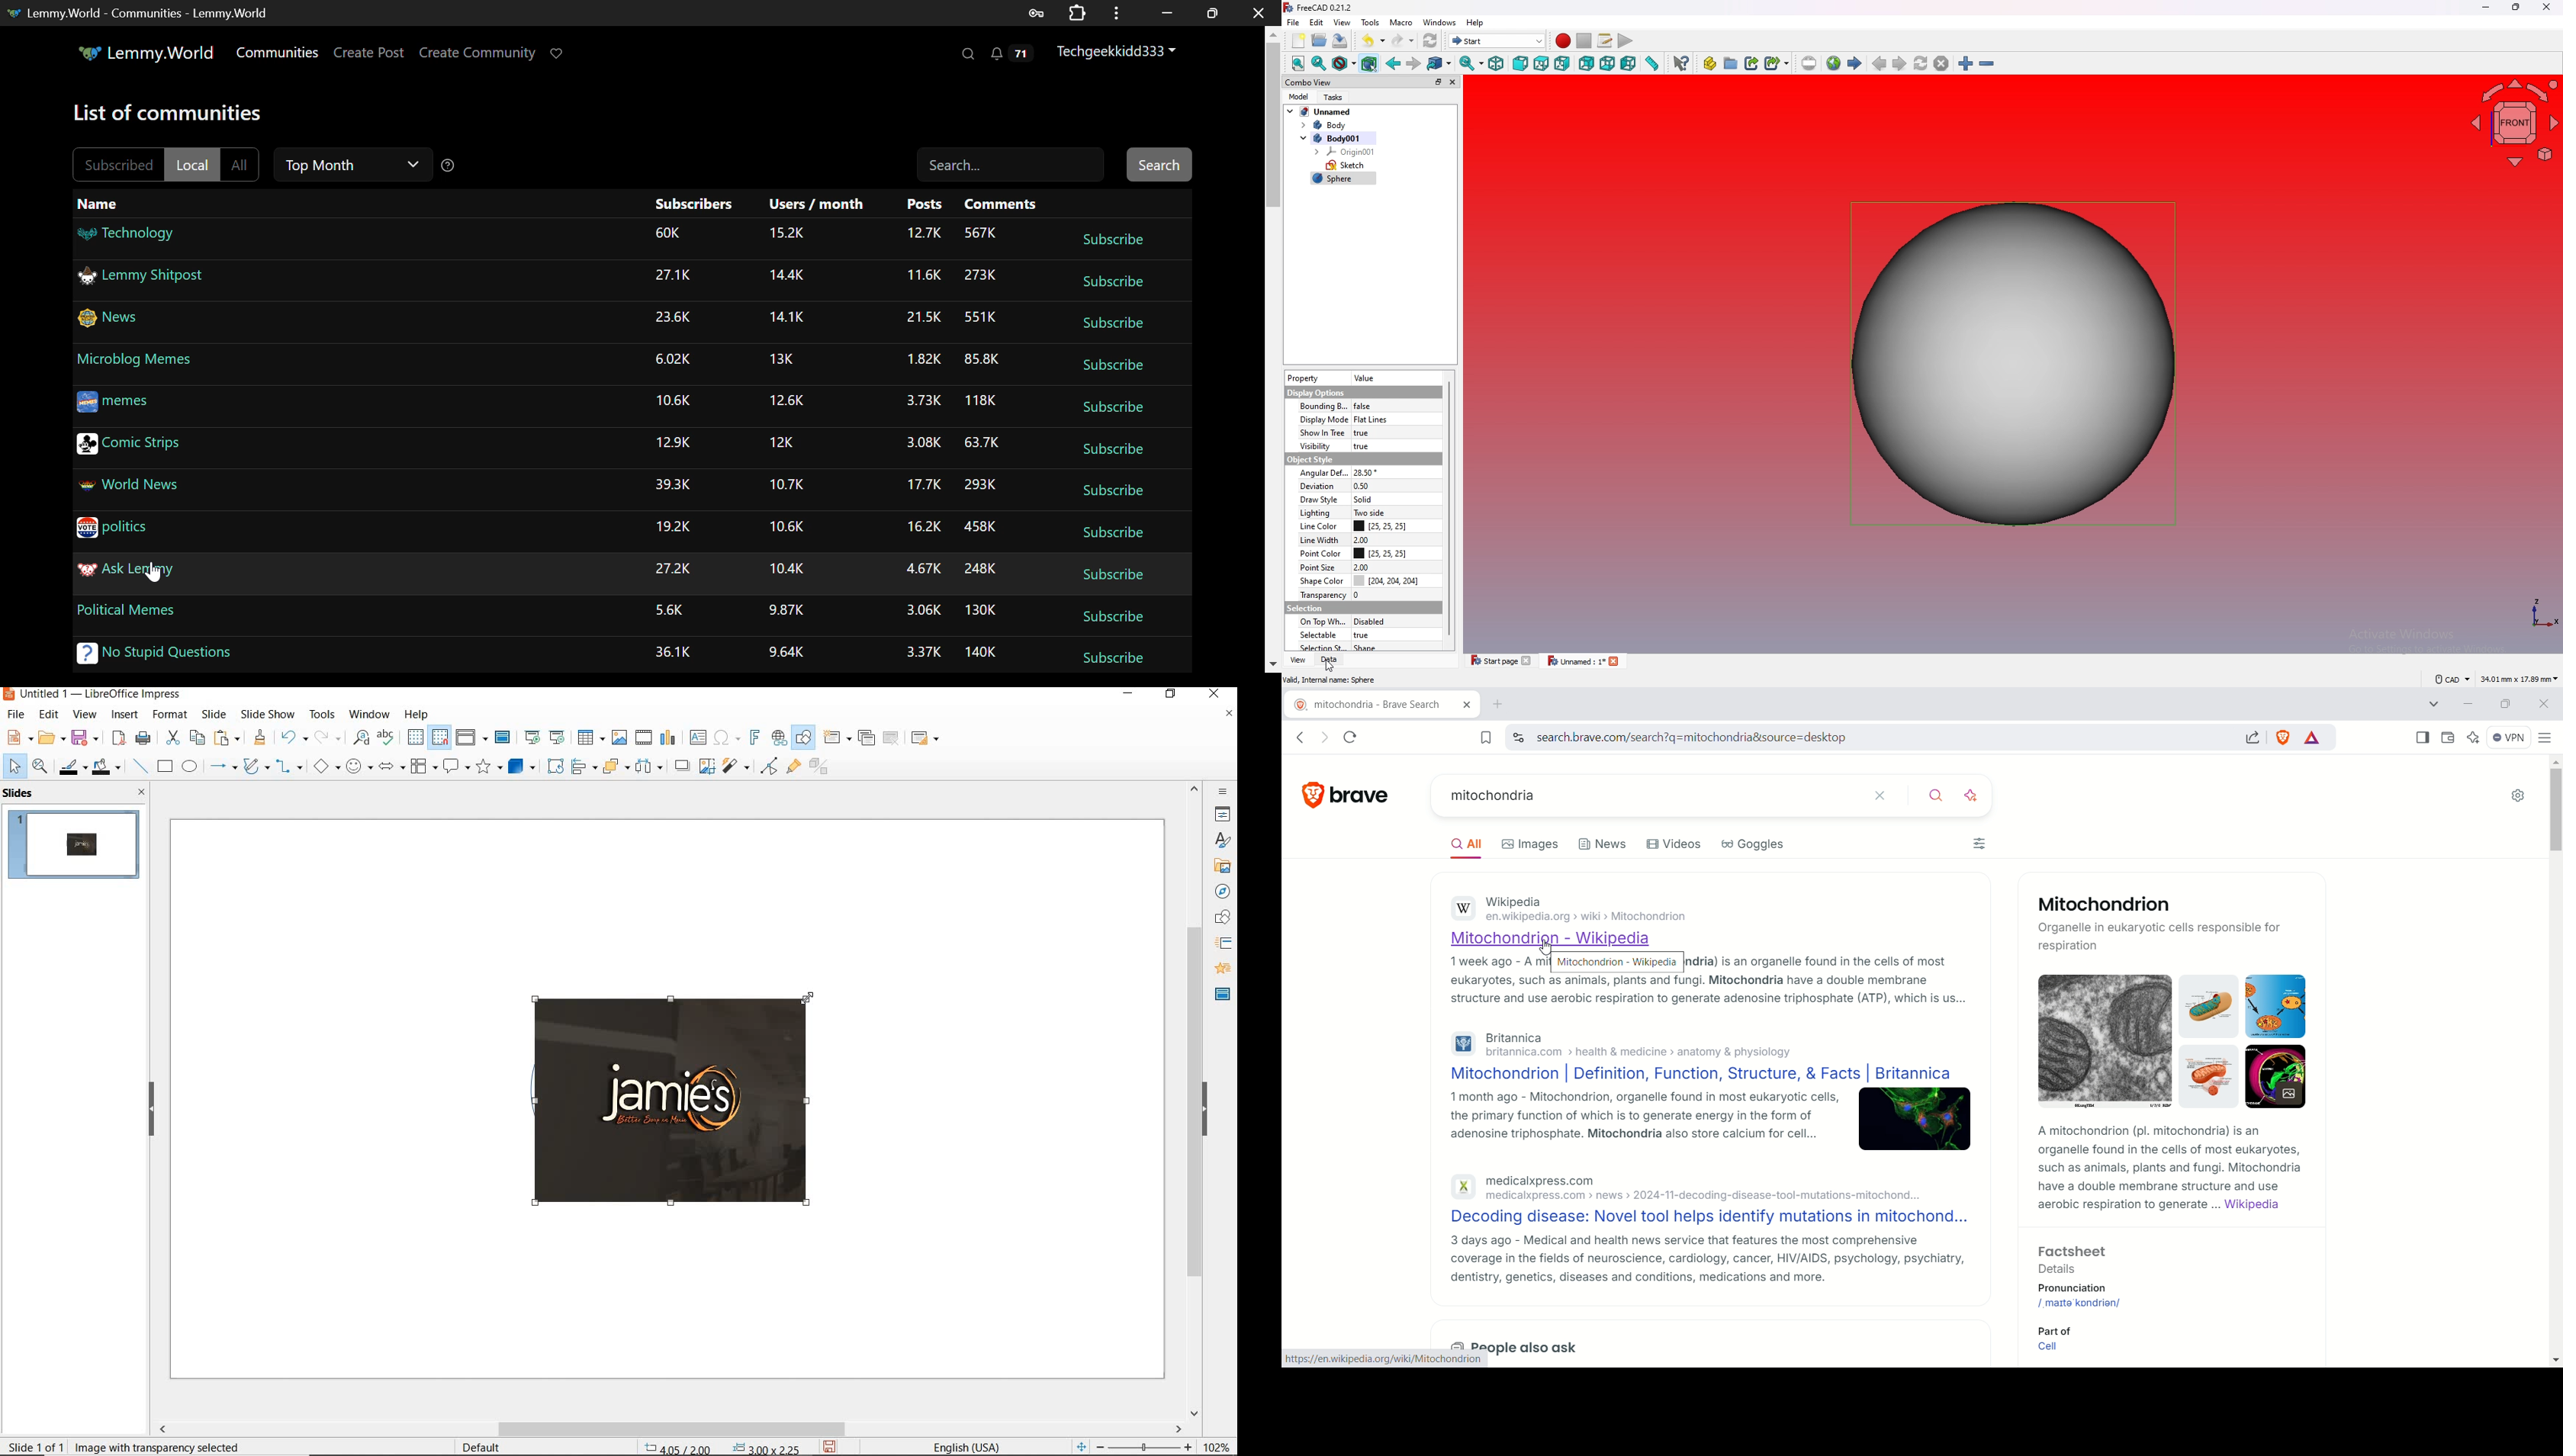 The width and height of the screenshot is (2576, 1456). What do you see at coordinates (683, 1103) in the screenshot?
I see `image` at bounding box center [683, 1103].